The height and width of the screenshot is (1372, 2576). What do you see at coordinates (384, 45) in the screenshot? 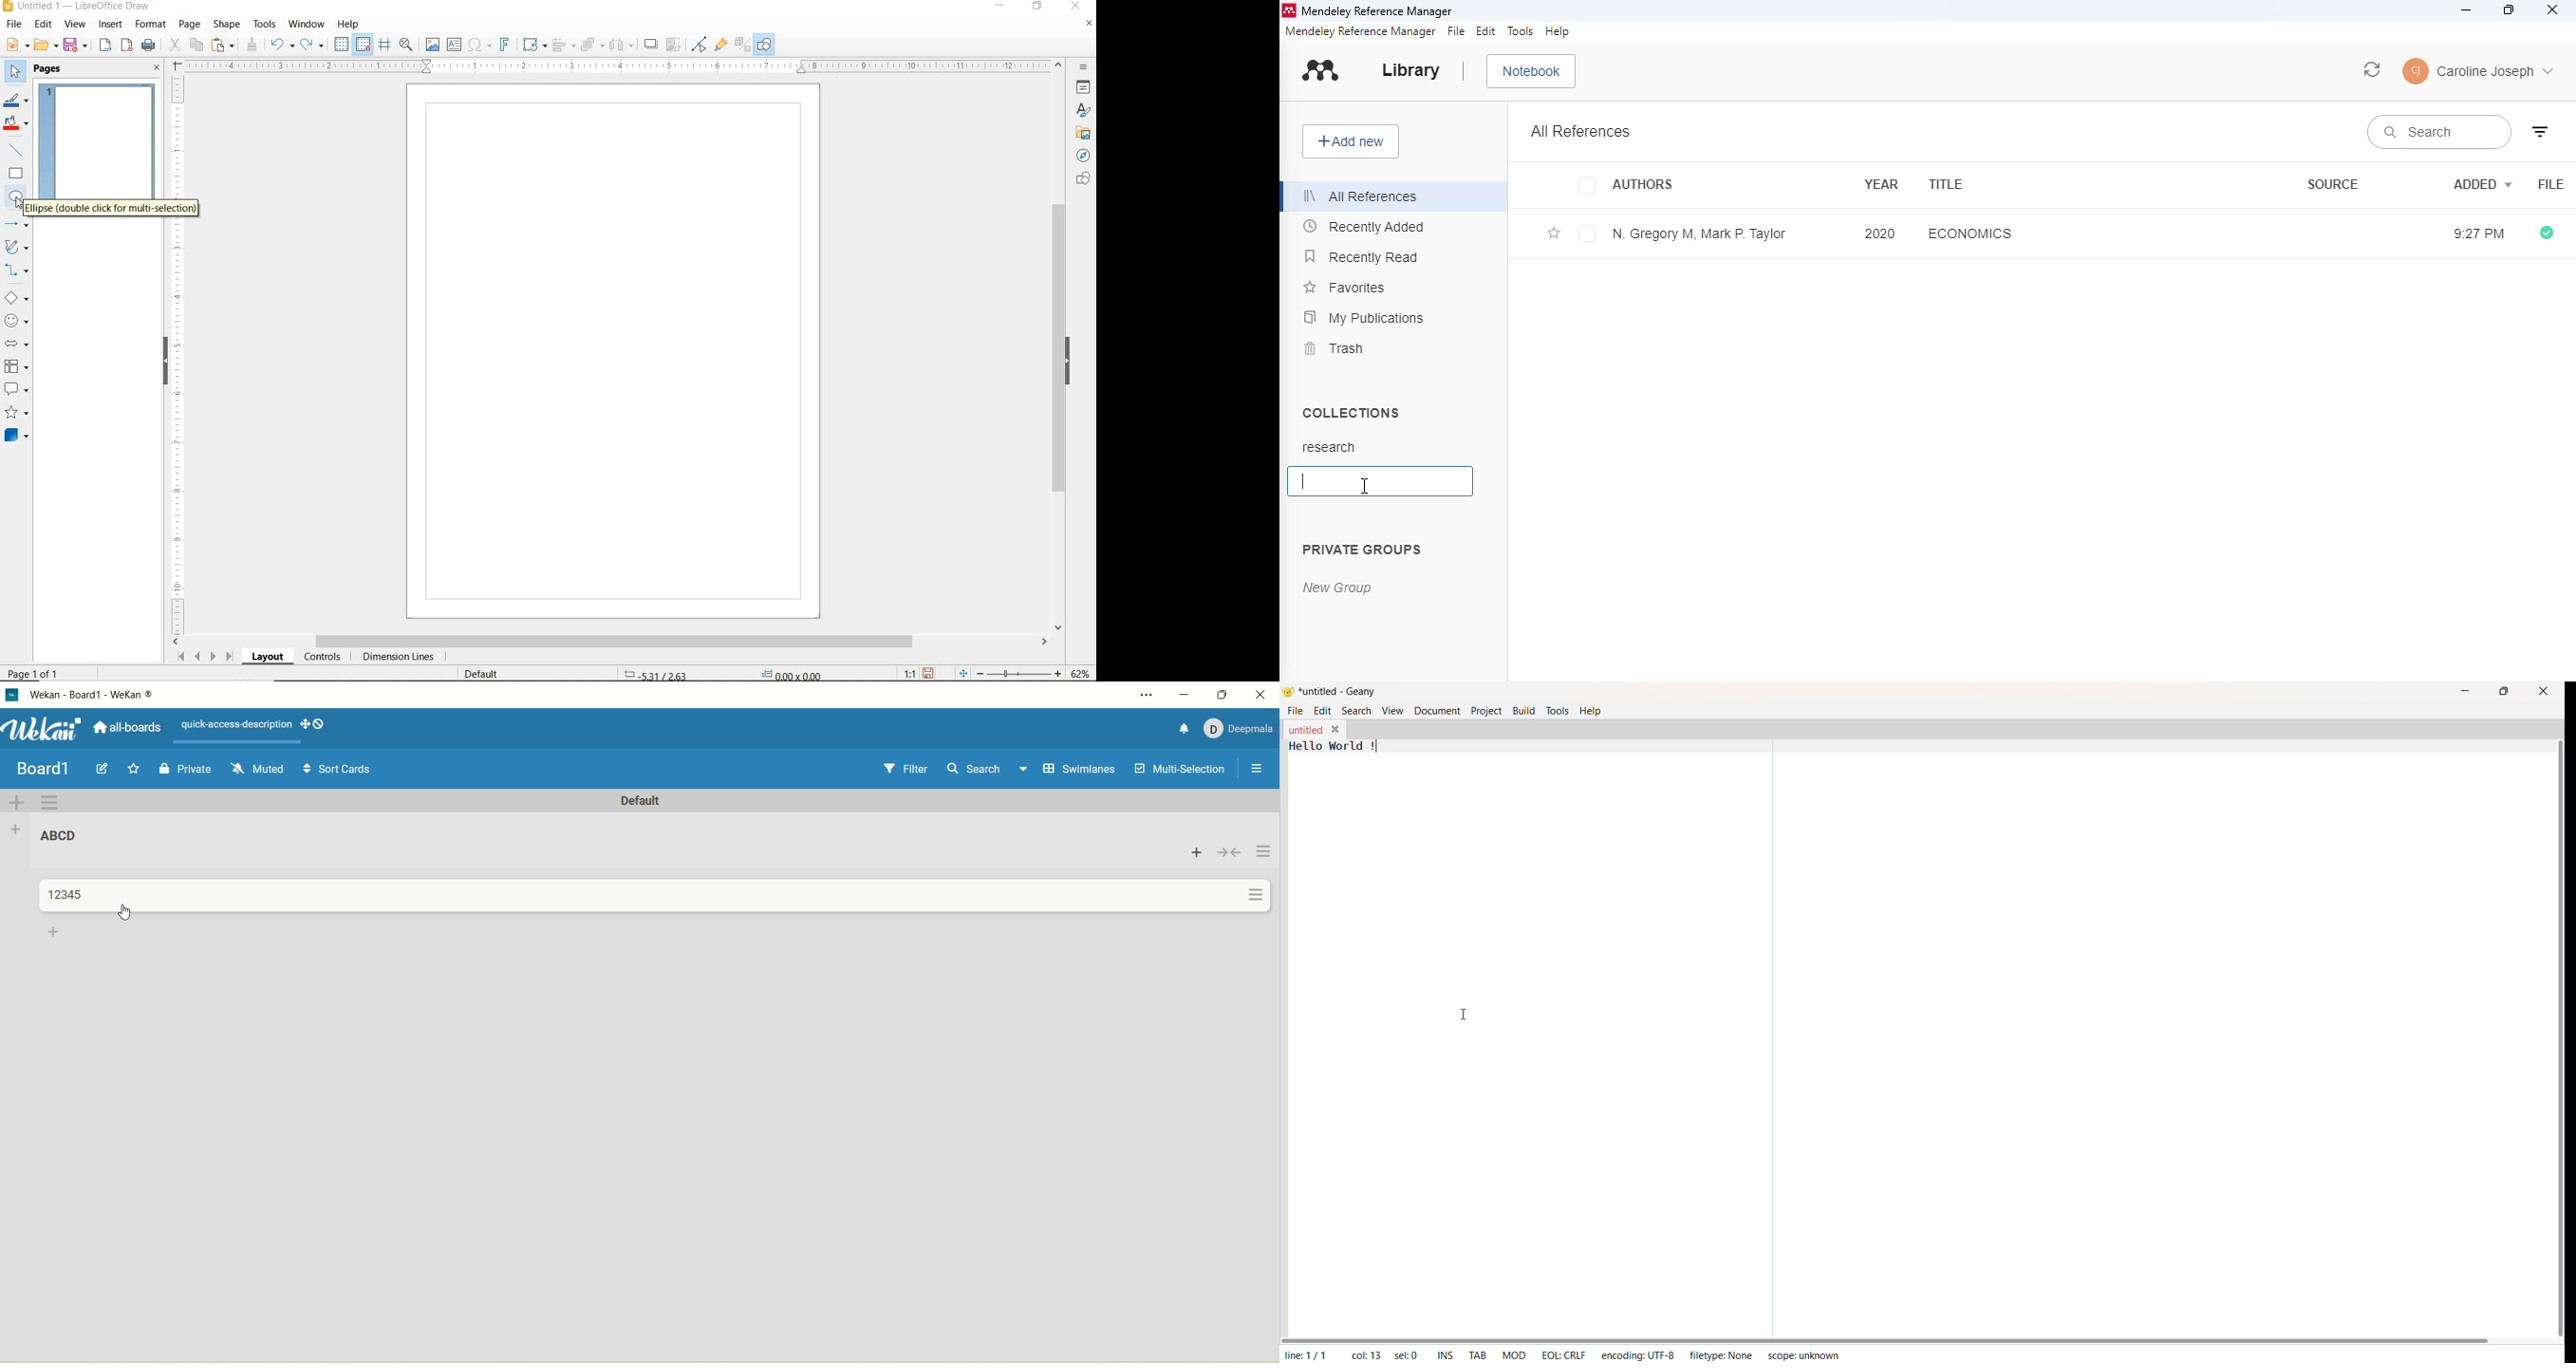
I see `HELPLINES WHILE MOVING` at bounding box center [384, 45].